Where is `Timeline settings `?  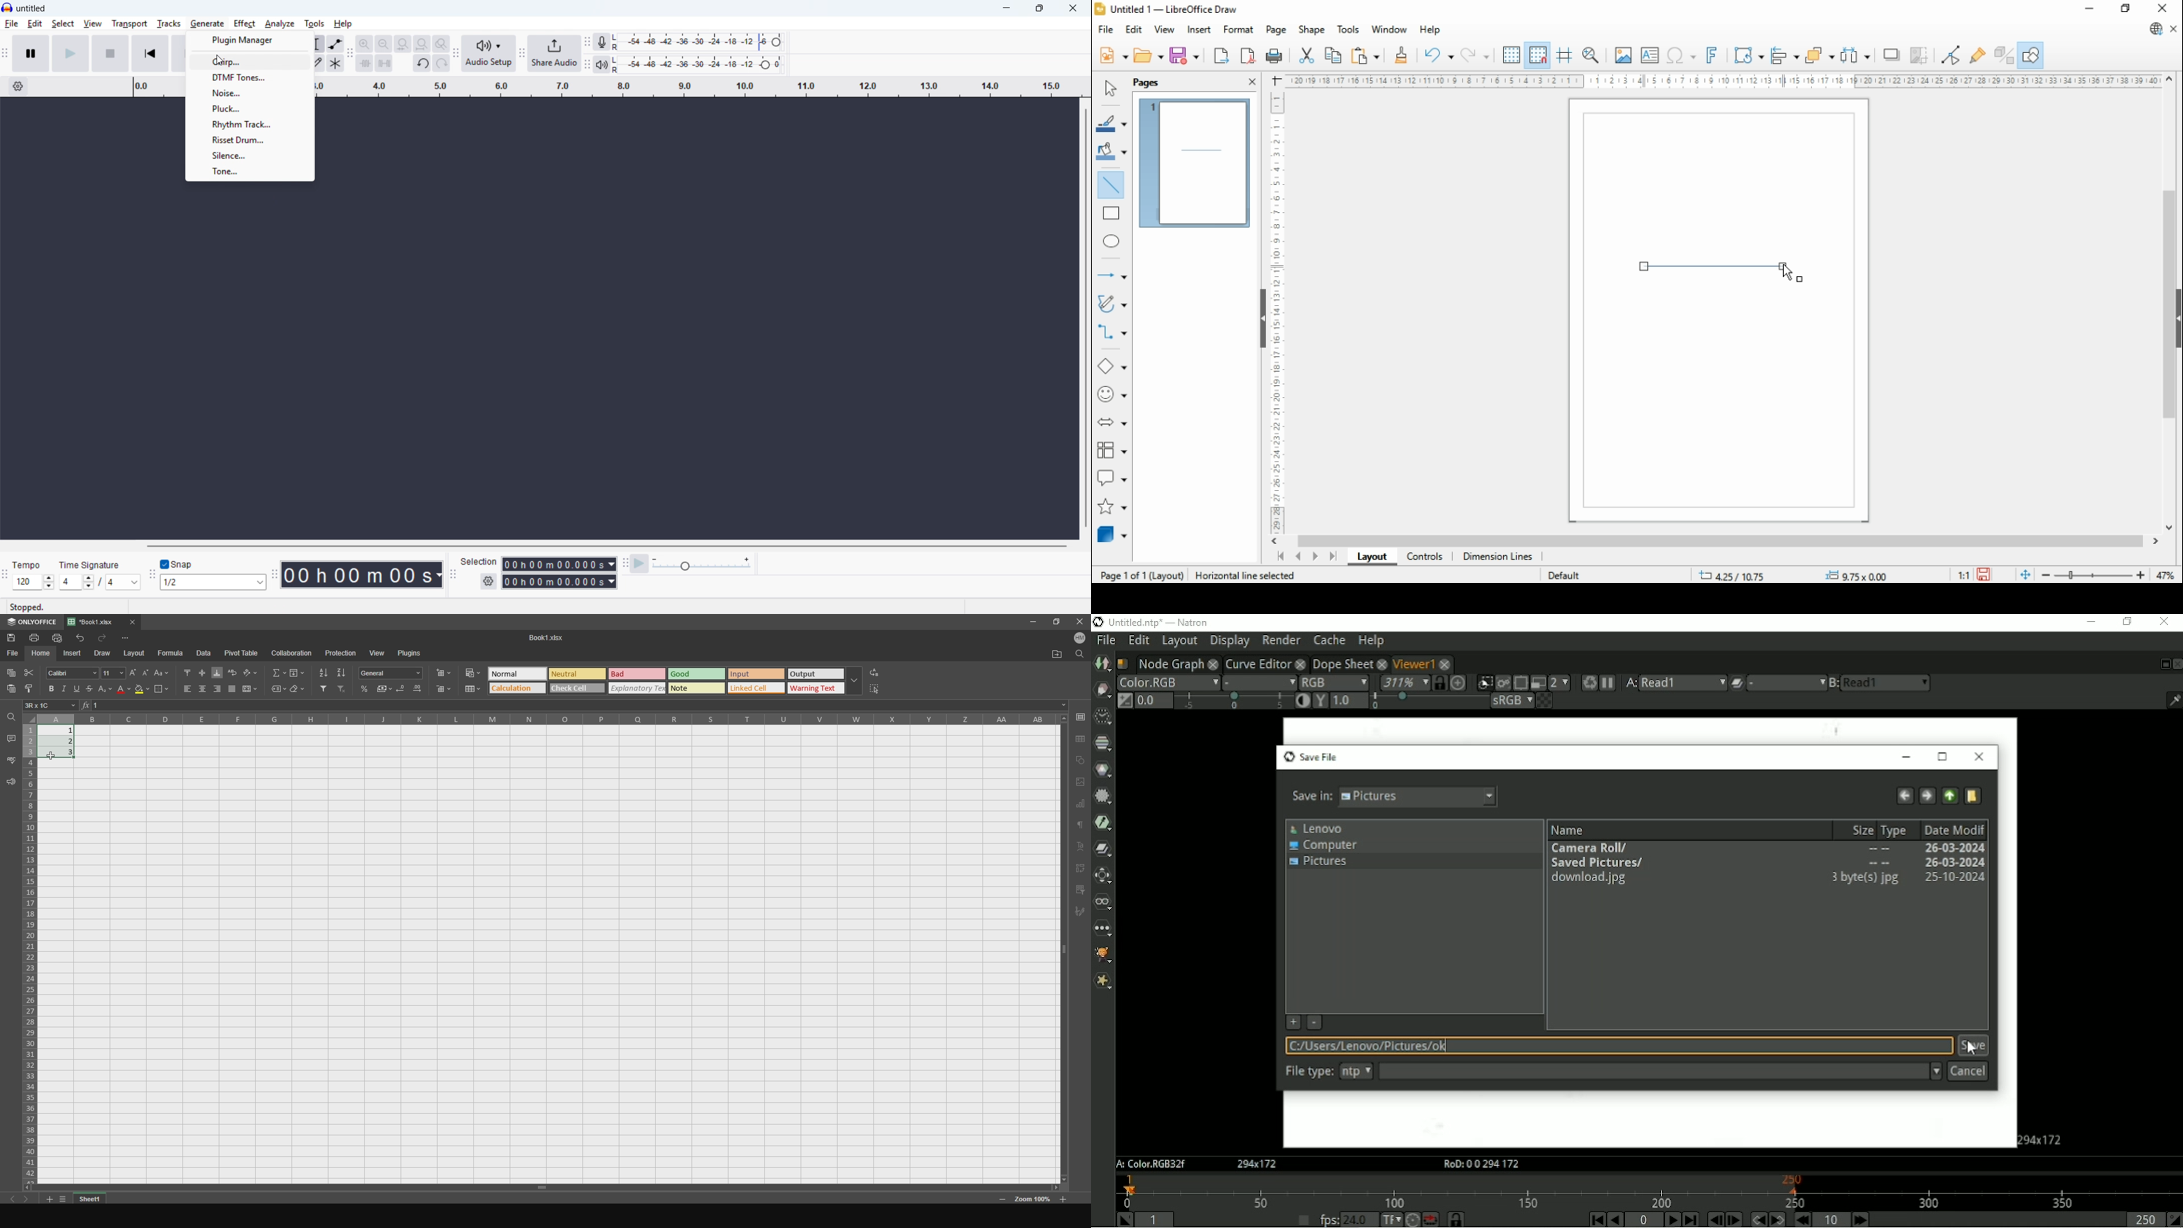
Timeline settings  is located at coordinates (18, 86).